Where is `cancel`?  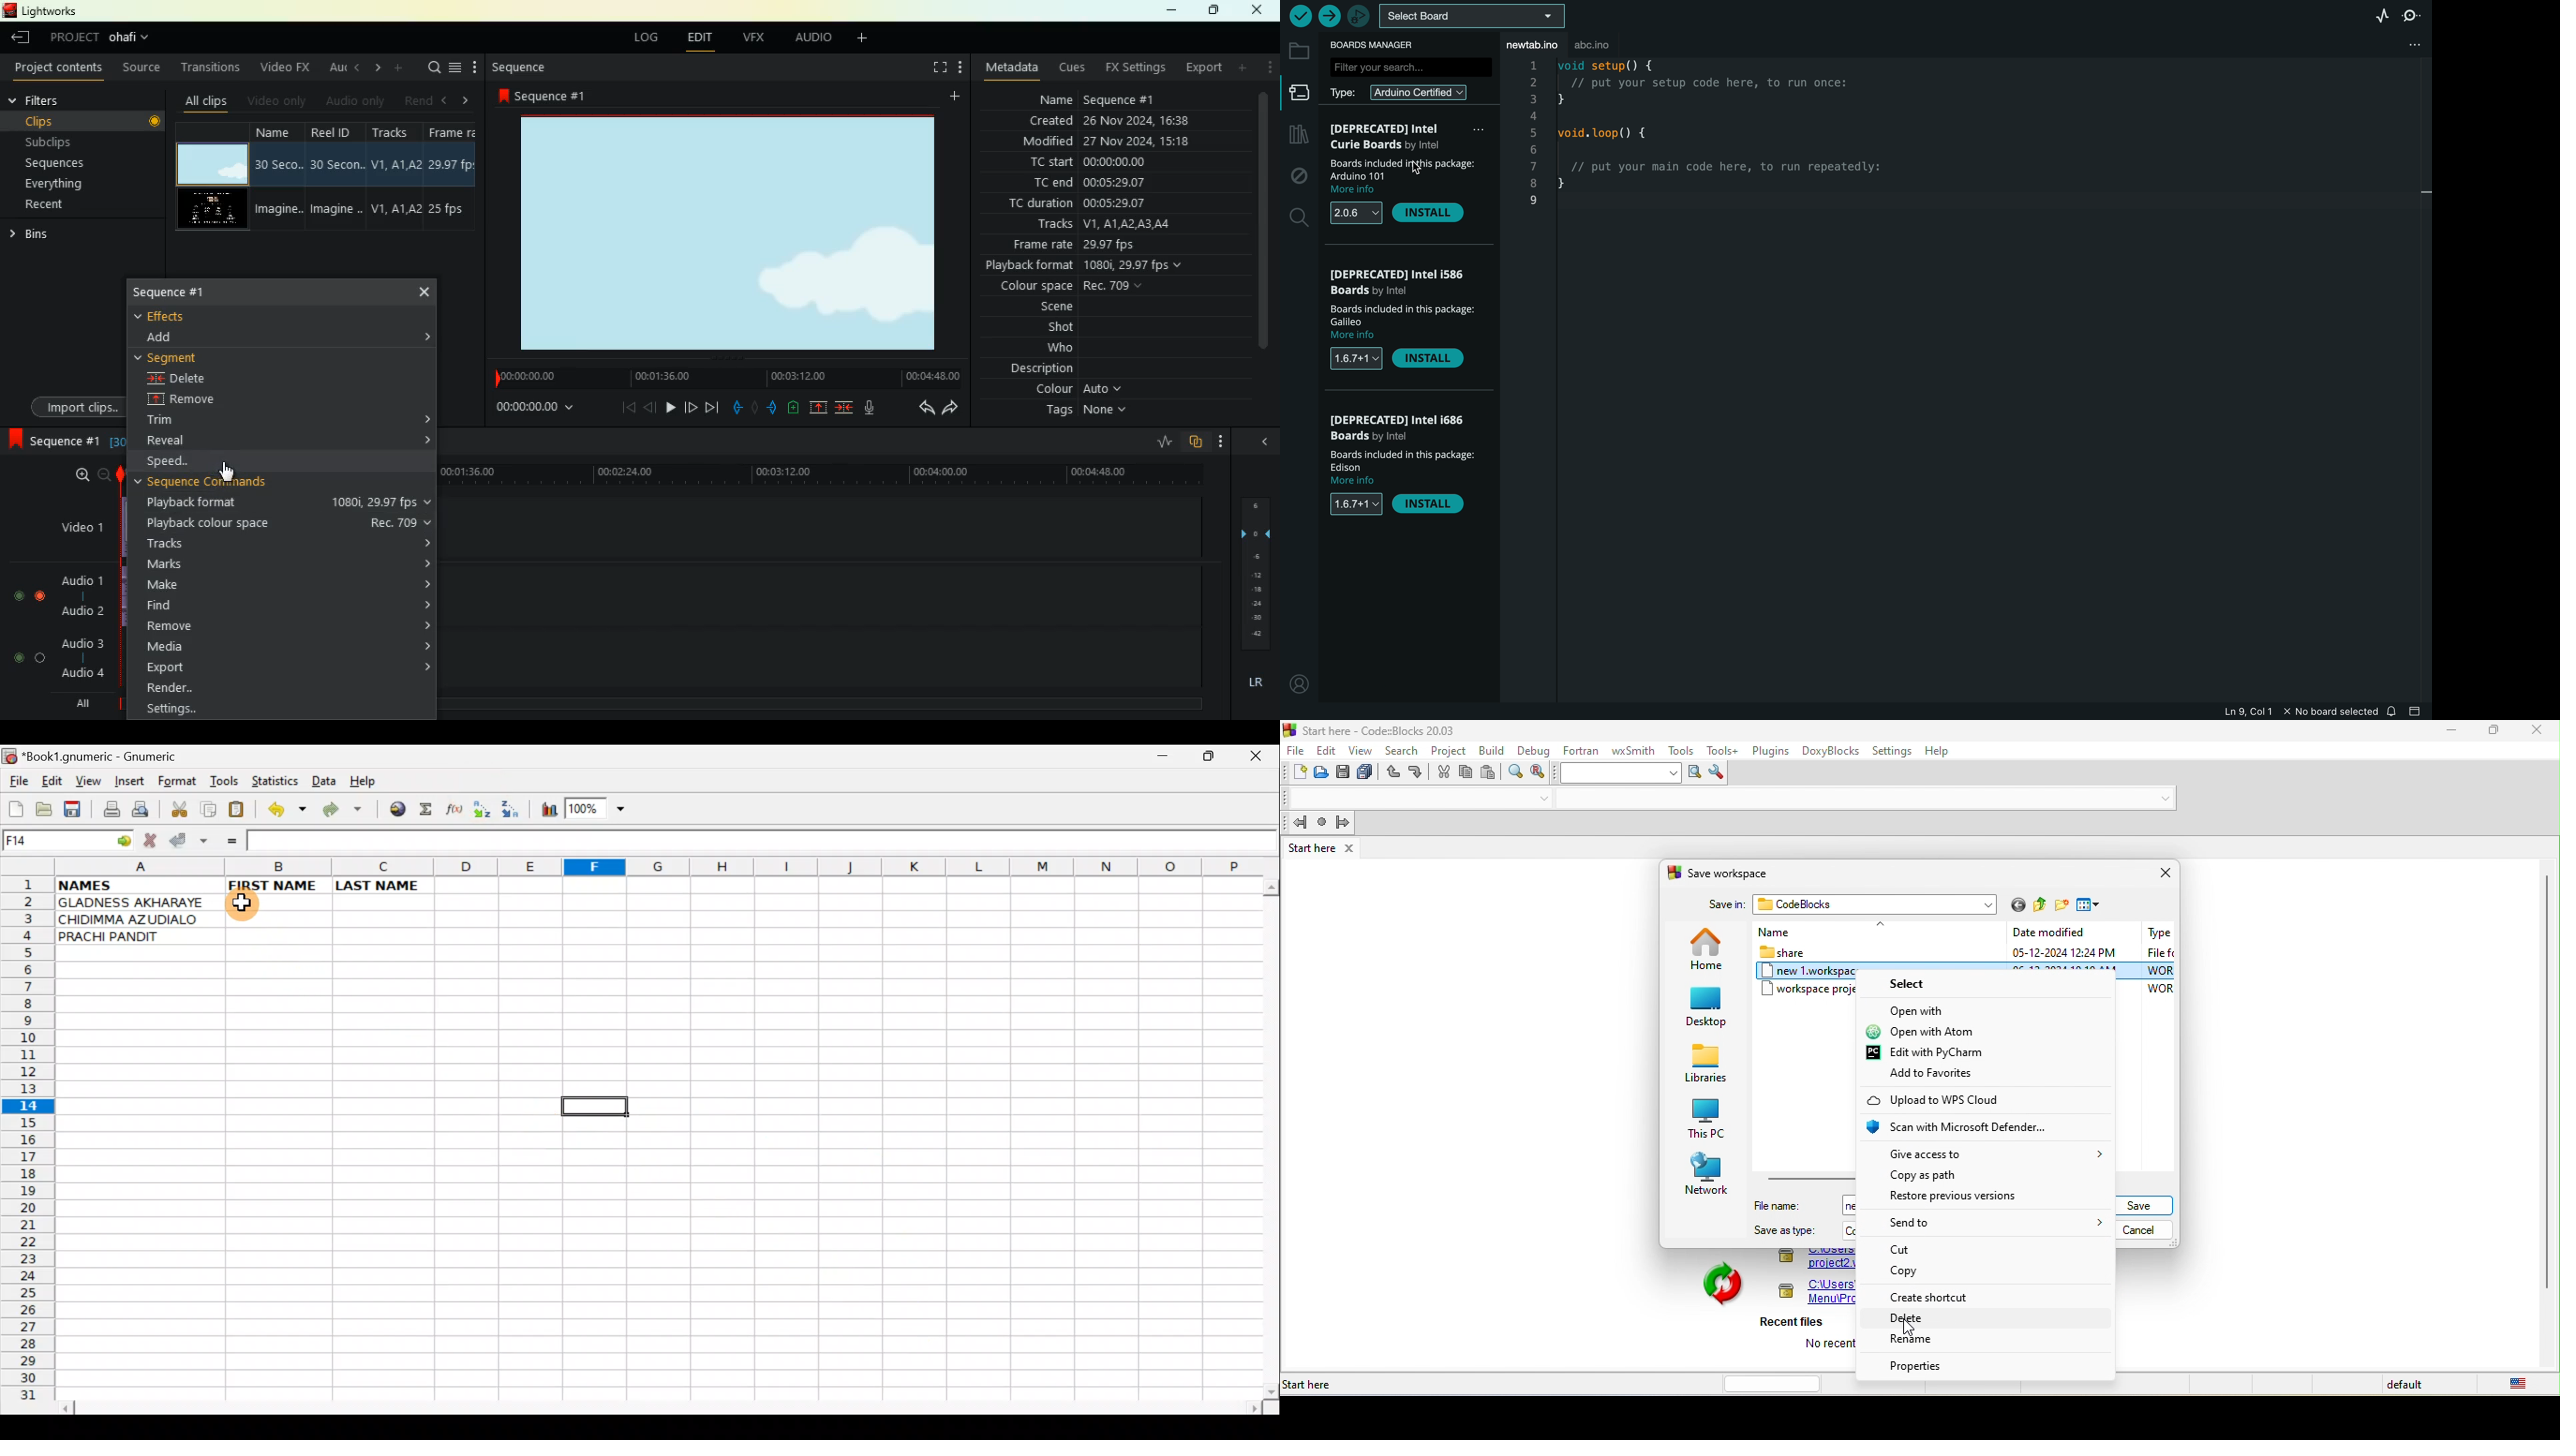 cancel is located at coordinates (2150, 1230).